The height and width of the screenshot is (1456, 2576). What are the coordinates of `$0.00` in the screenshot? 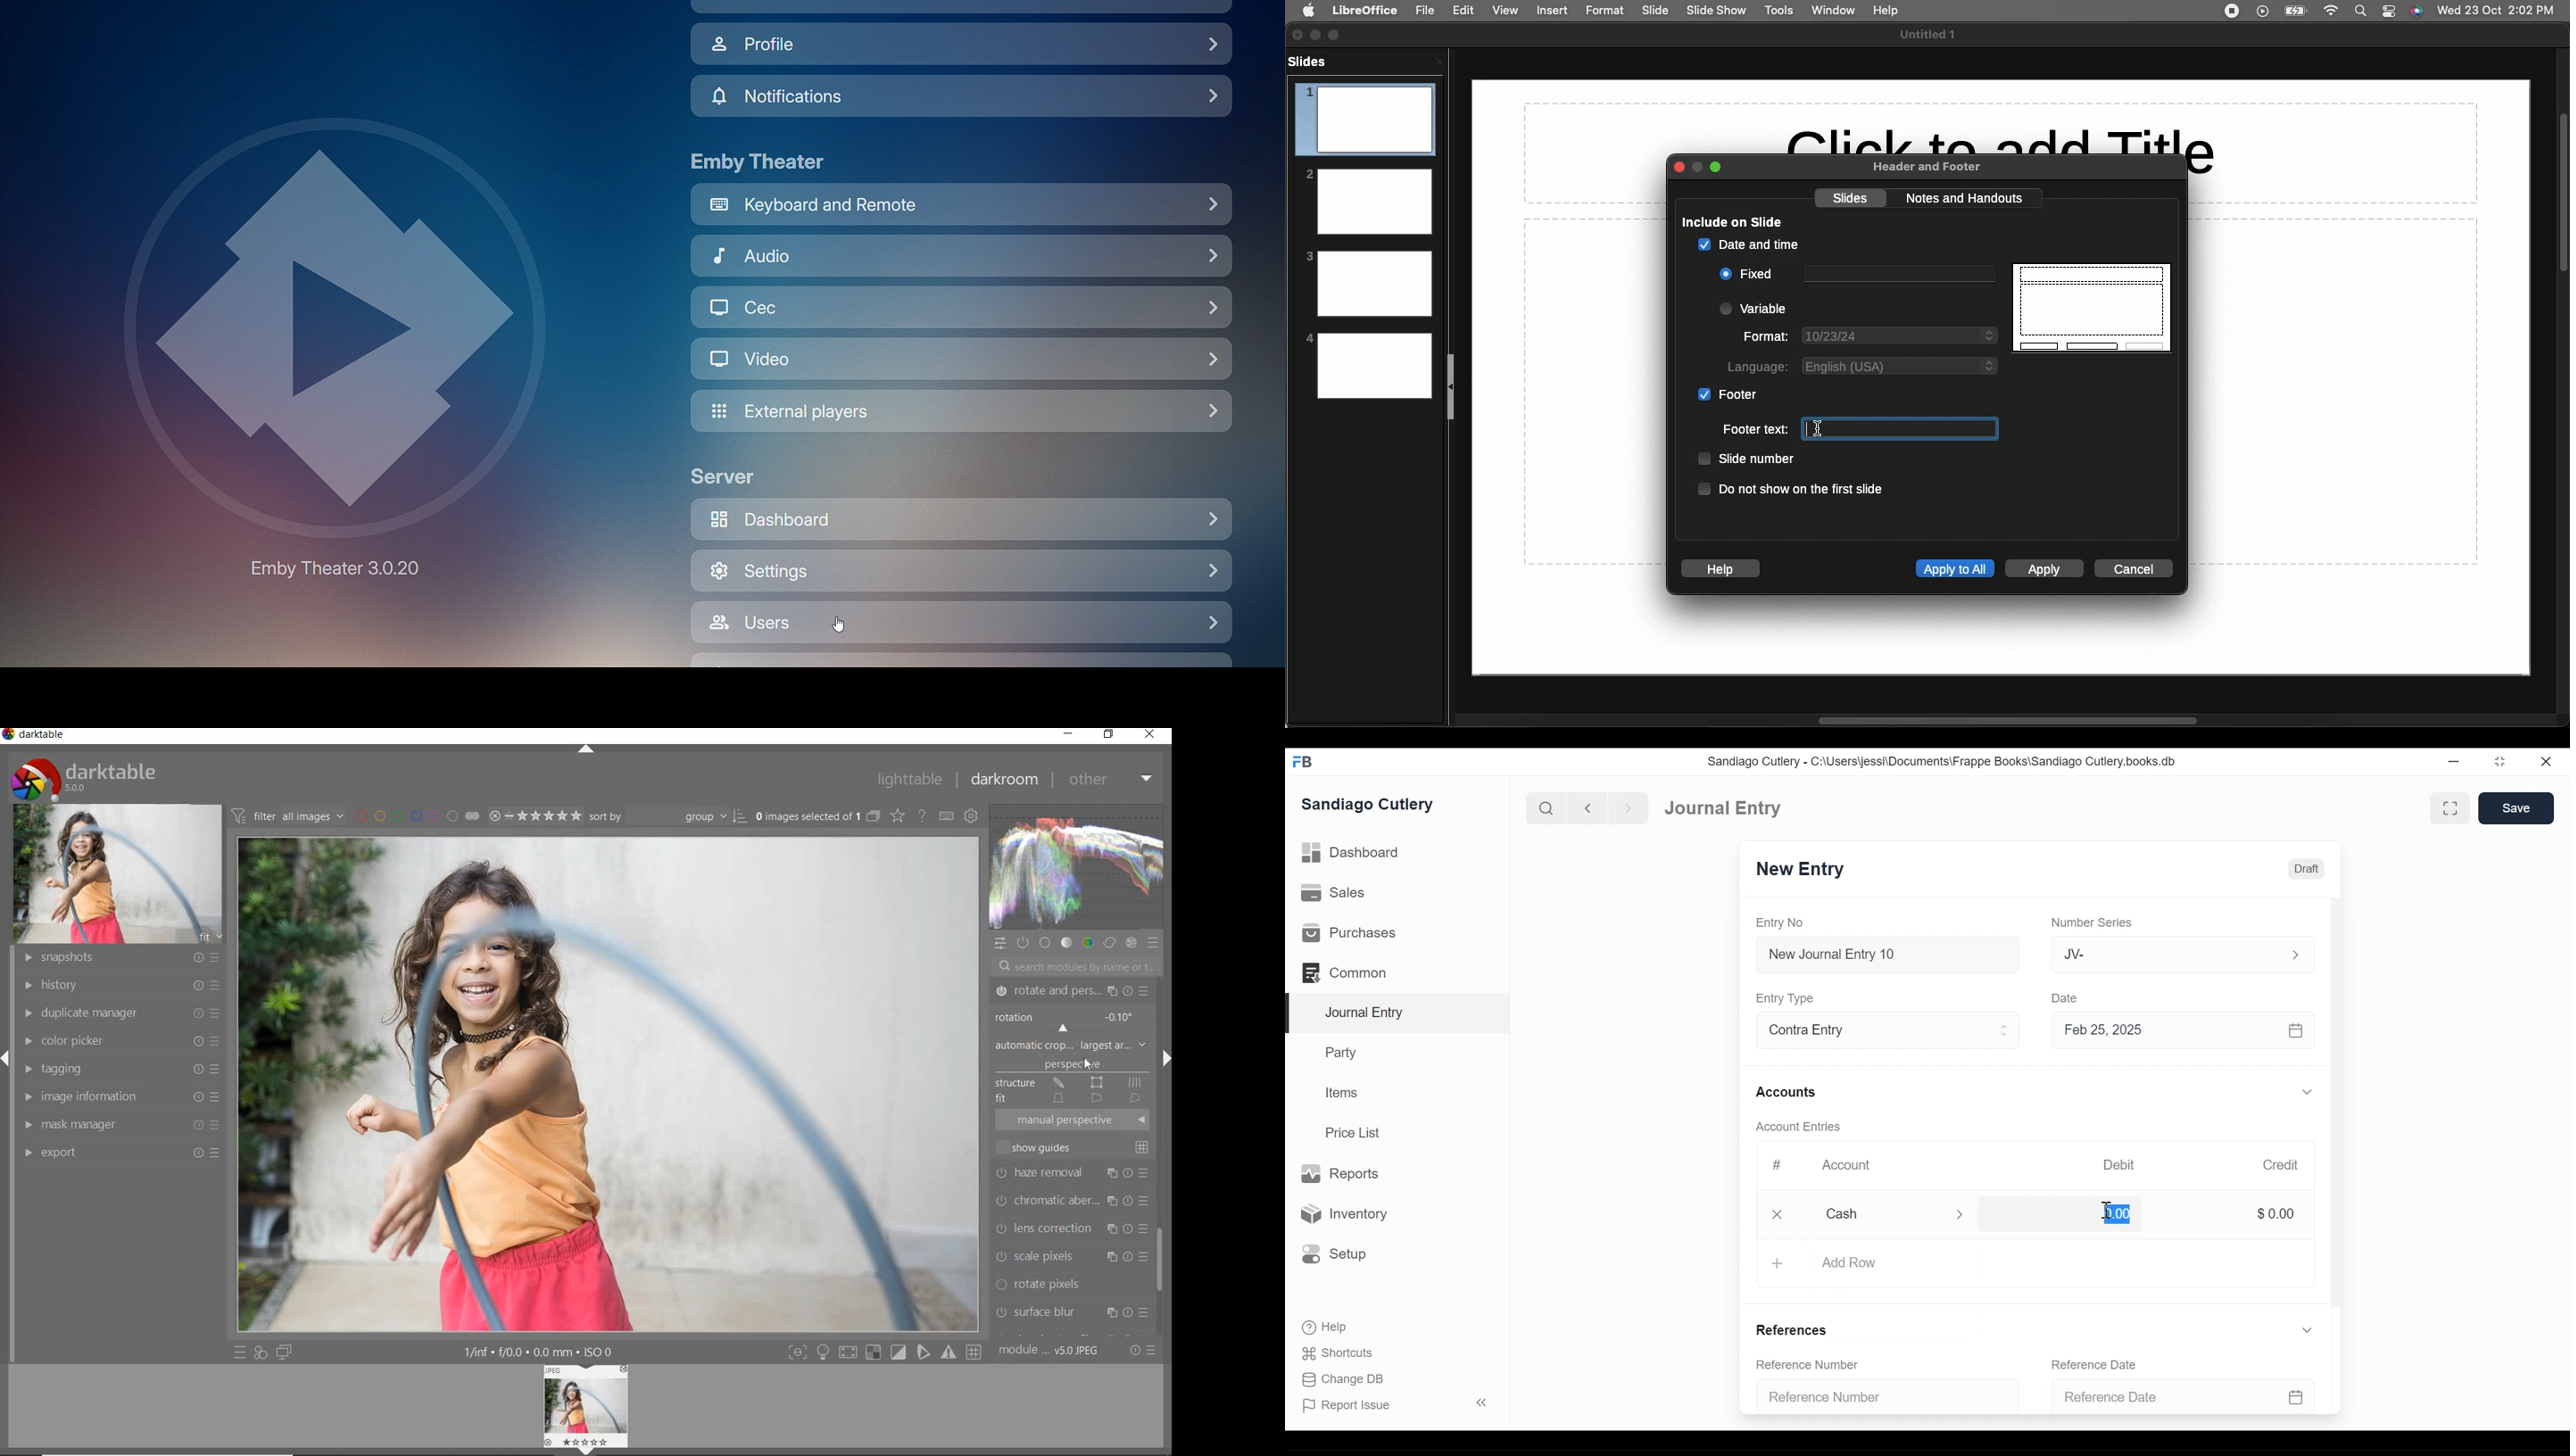 It's located at (2280, 1214).